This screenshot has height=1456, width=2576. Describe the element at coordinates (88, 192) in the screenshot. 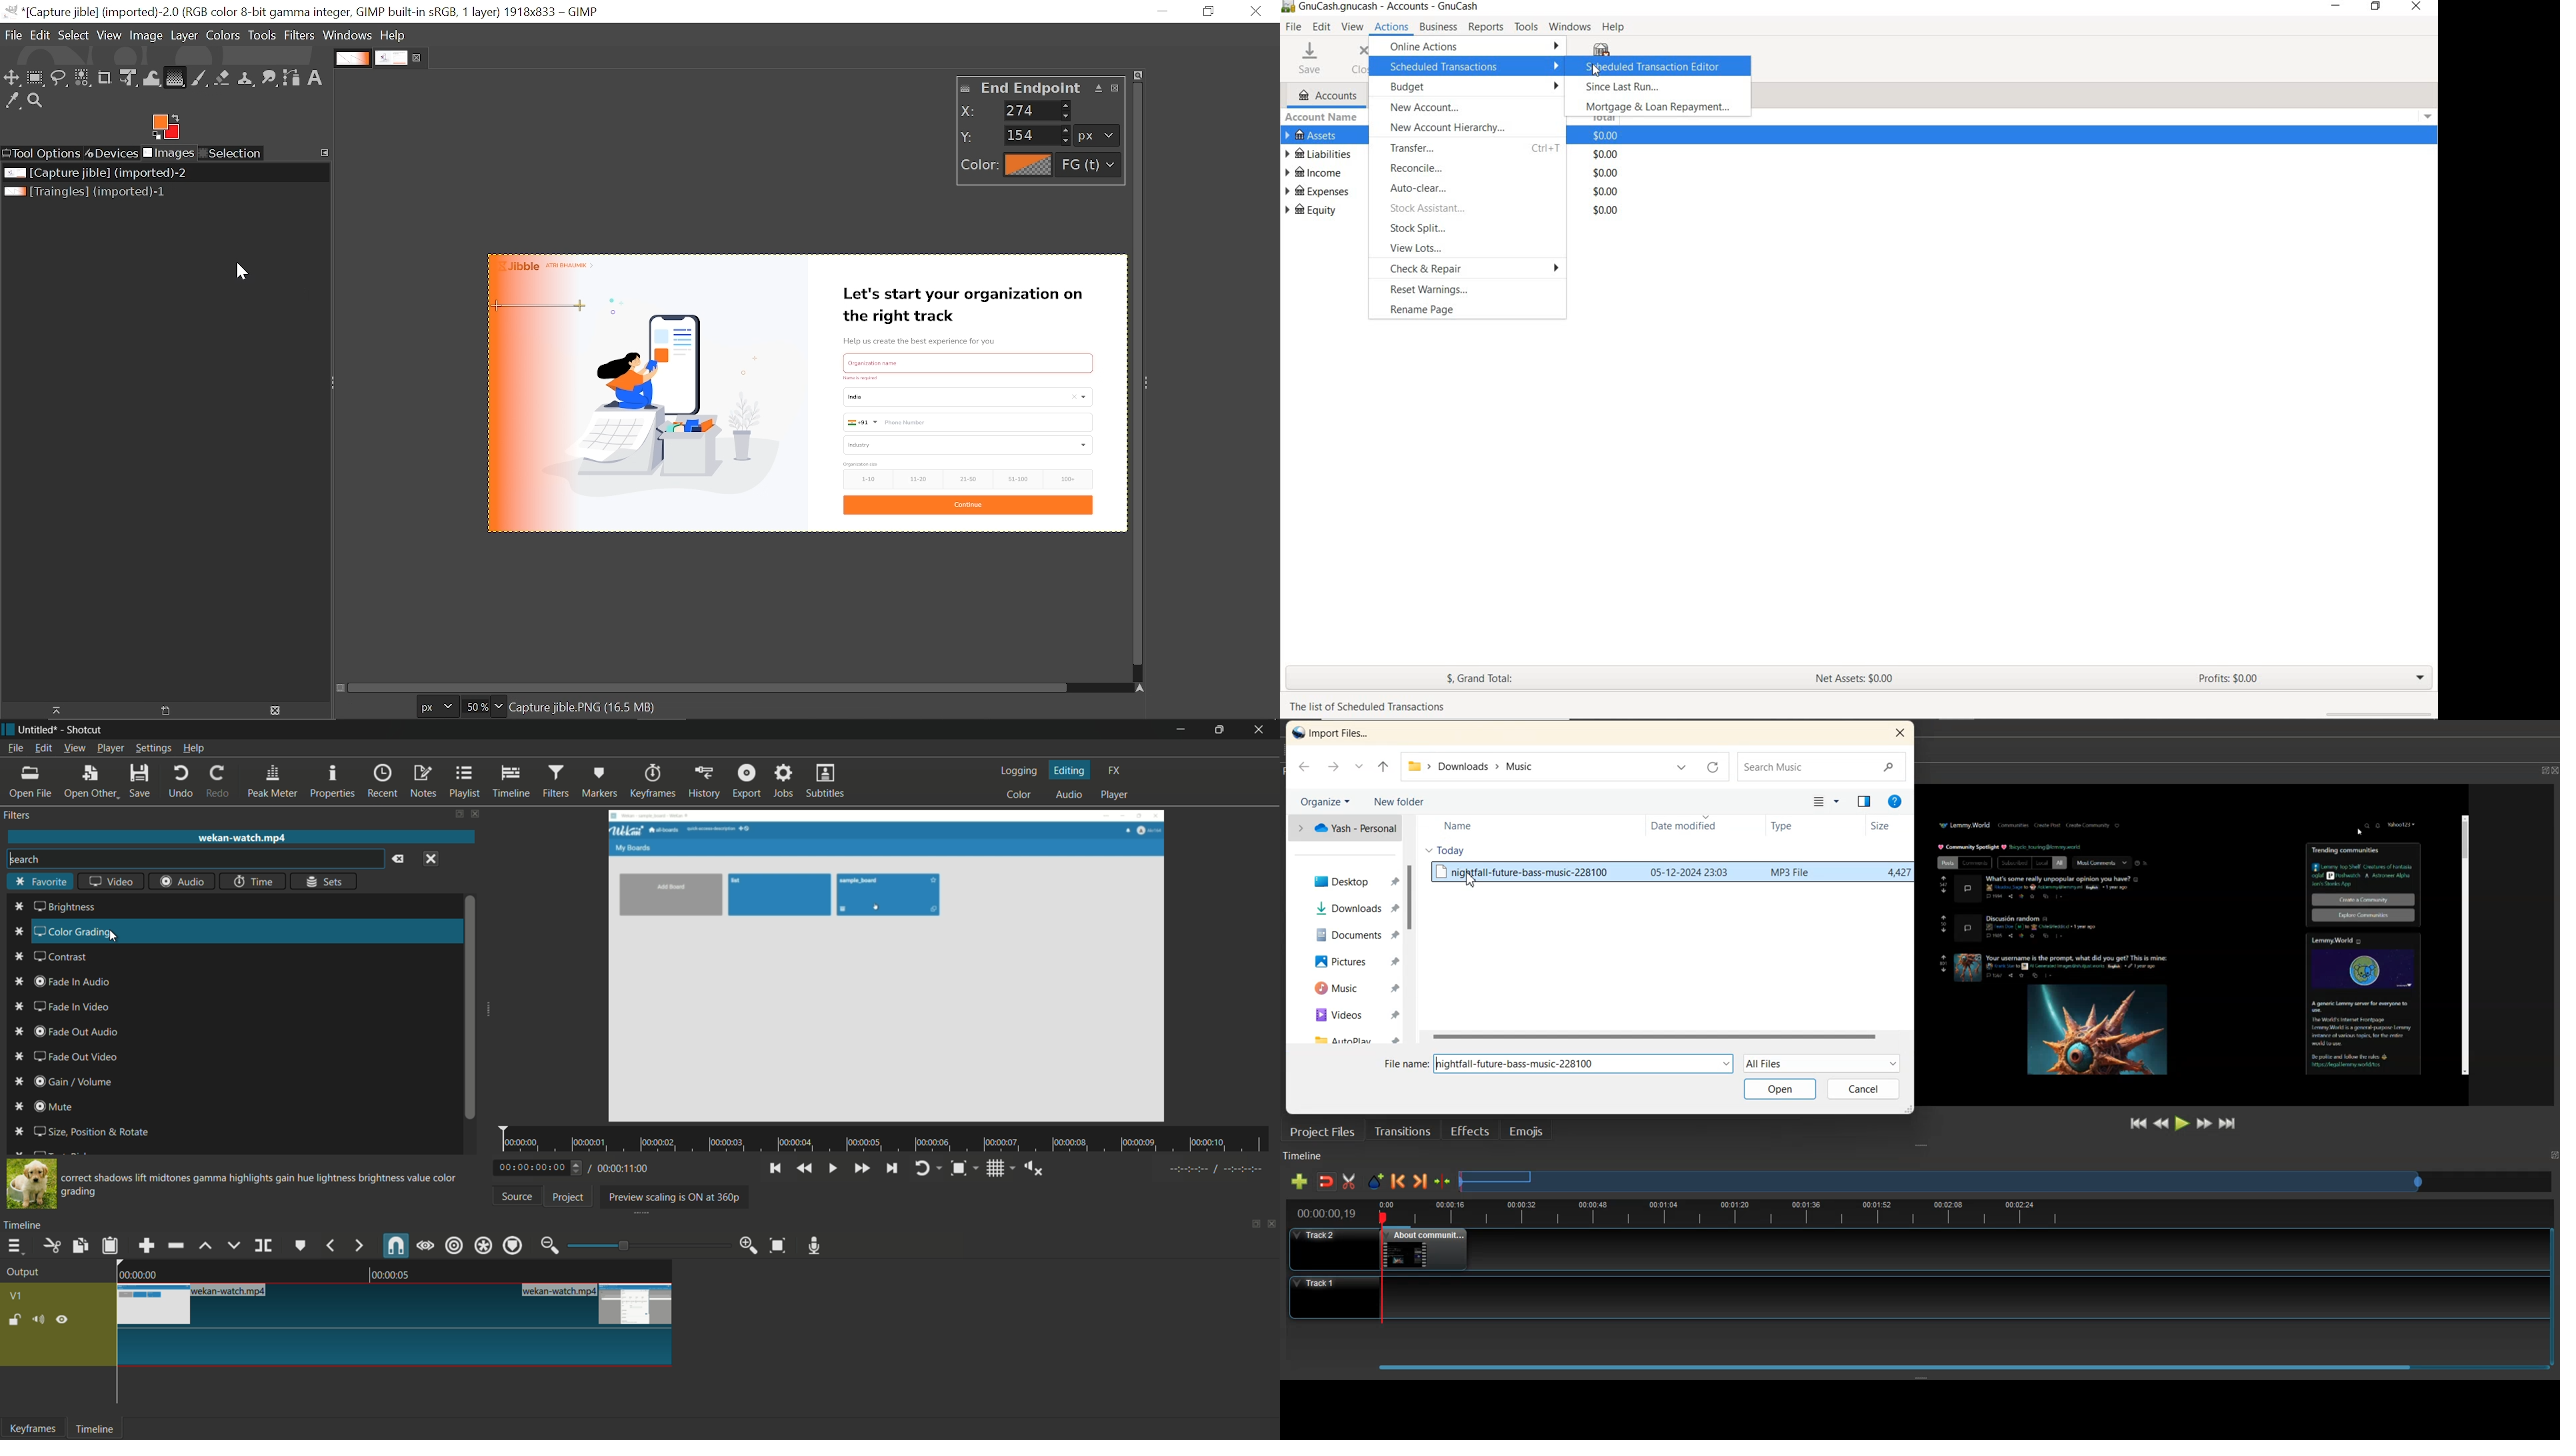

I see `Other file` at that location.